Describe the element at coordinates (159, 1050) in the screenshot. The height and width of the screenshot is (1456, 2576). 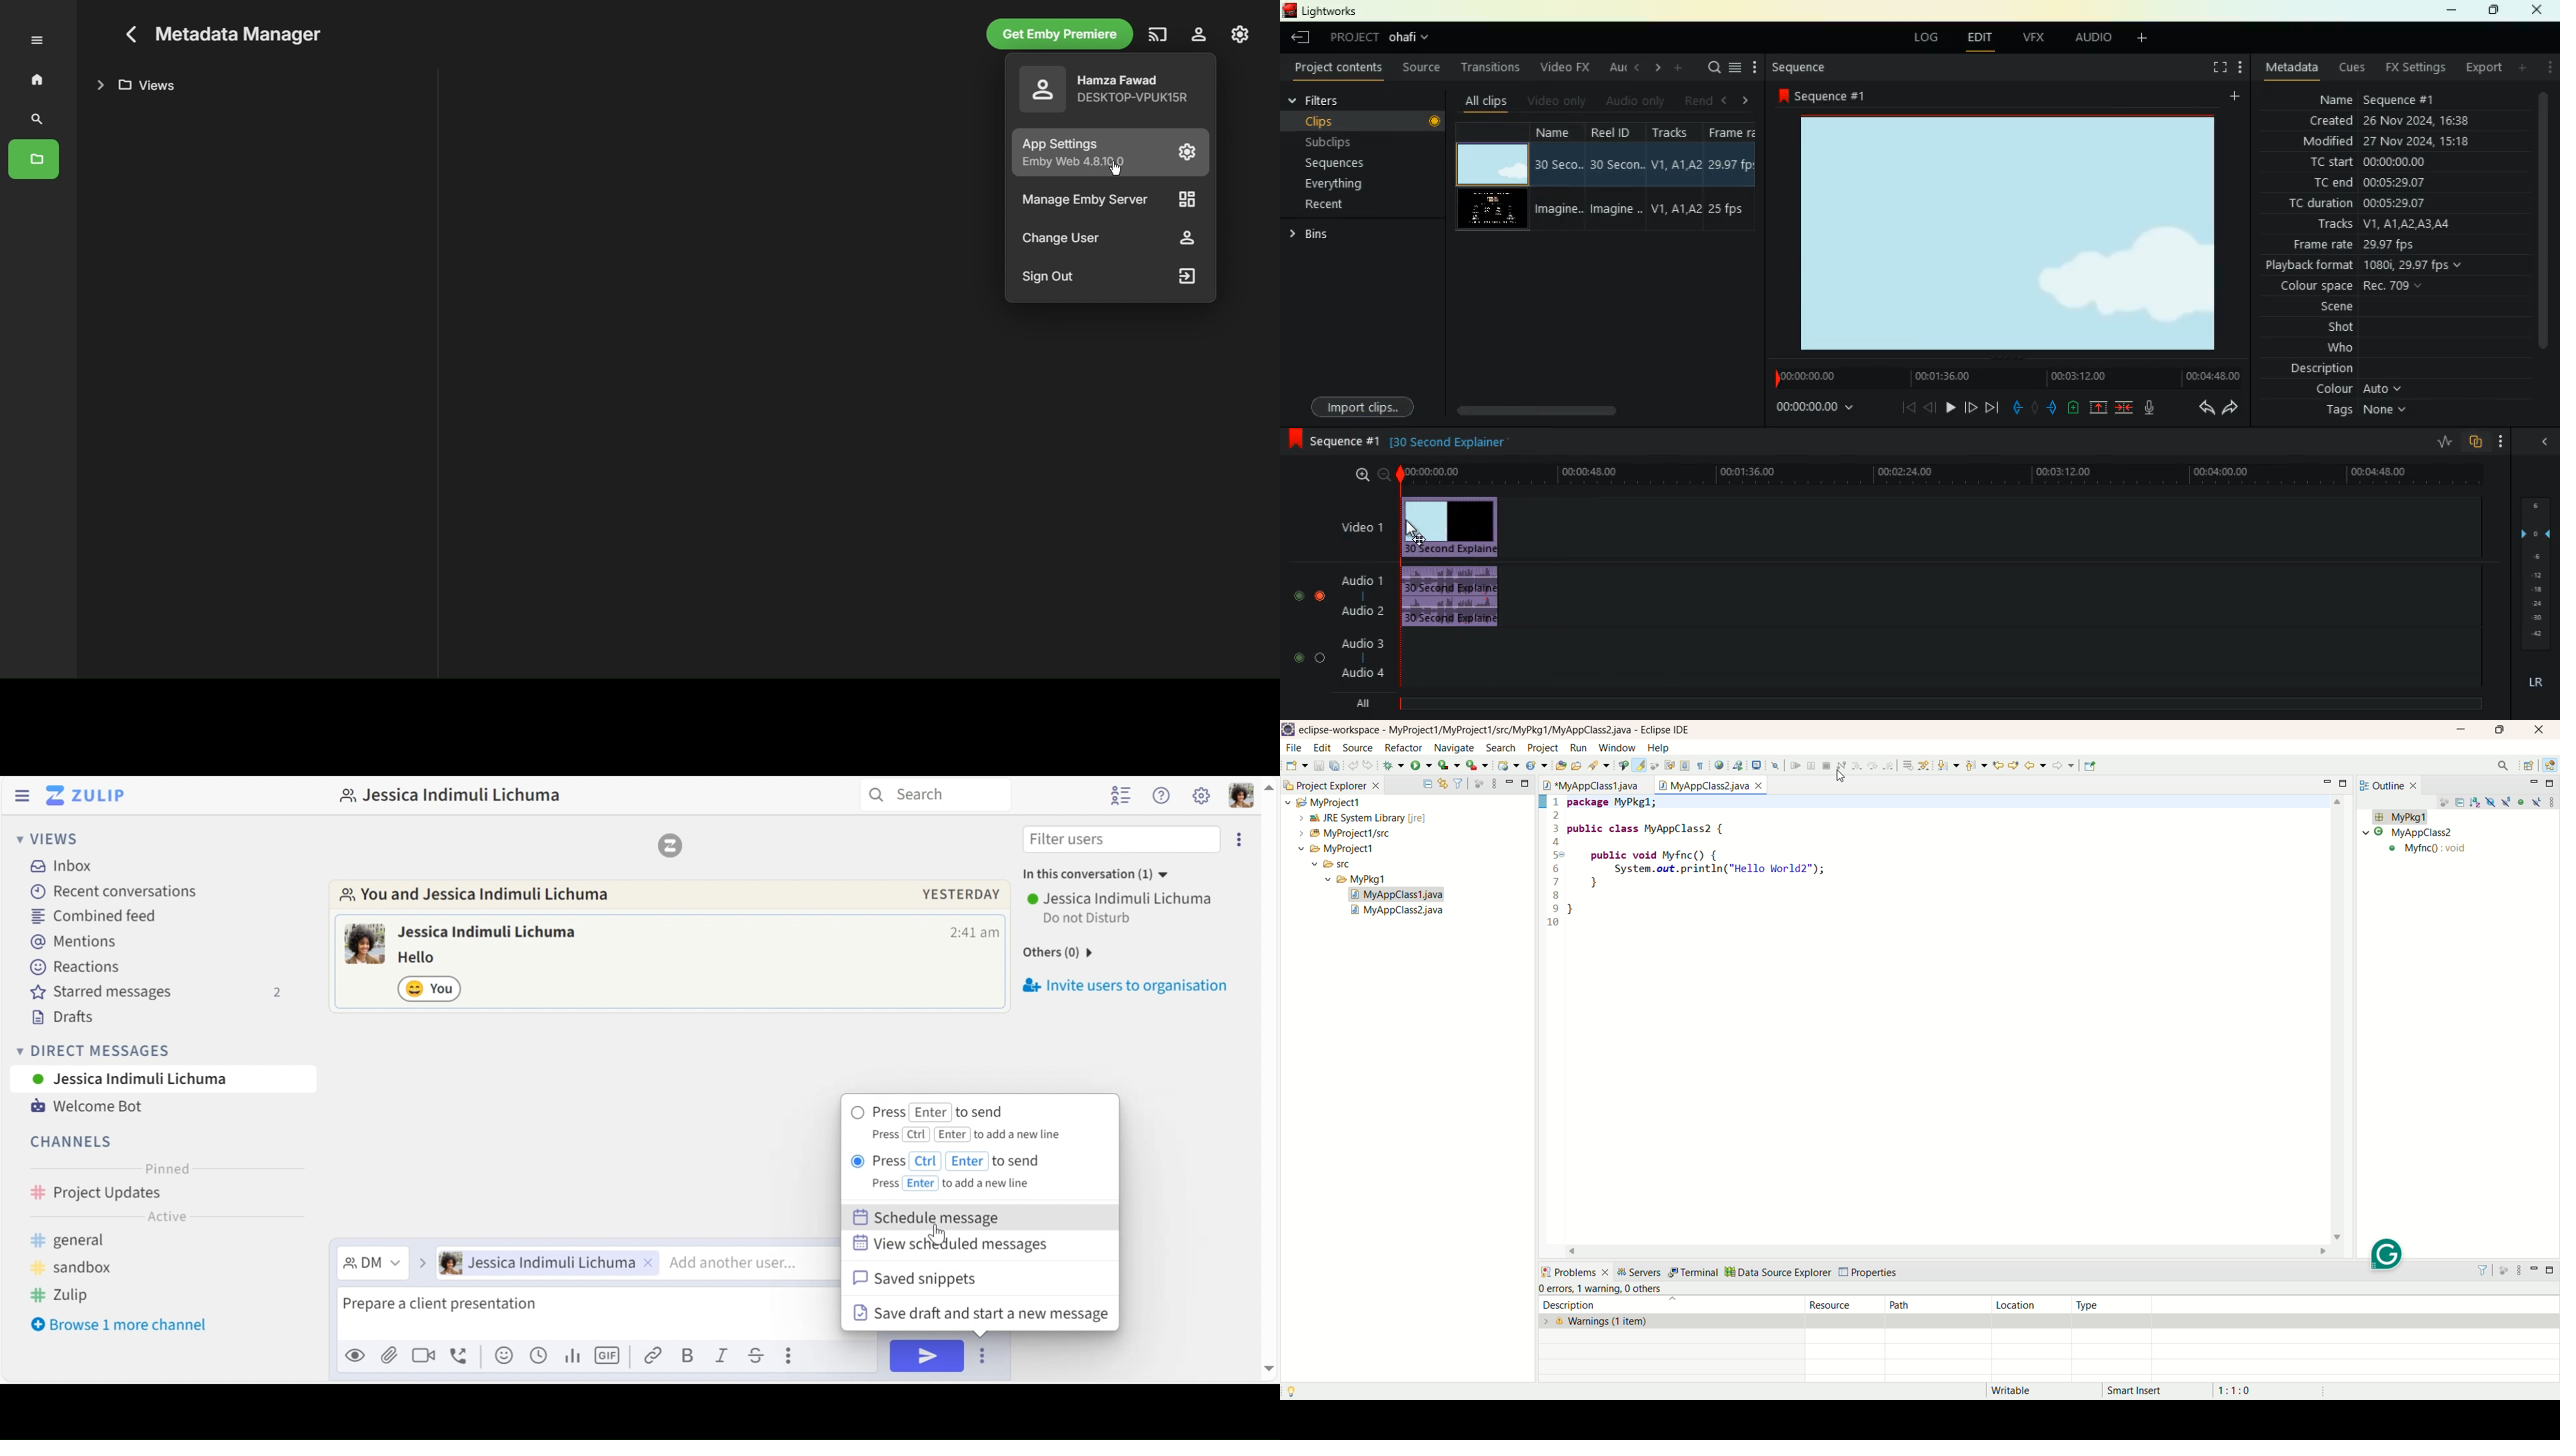
I see `Direct Messages` at that location.